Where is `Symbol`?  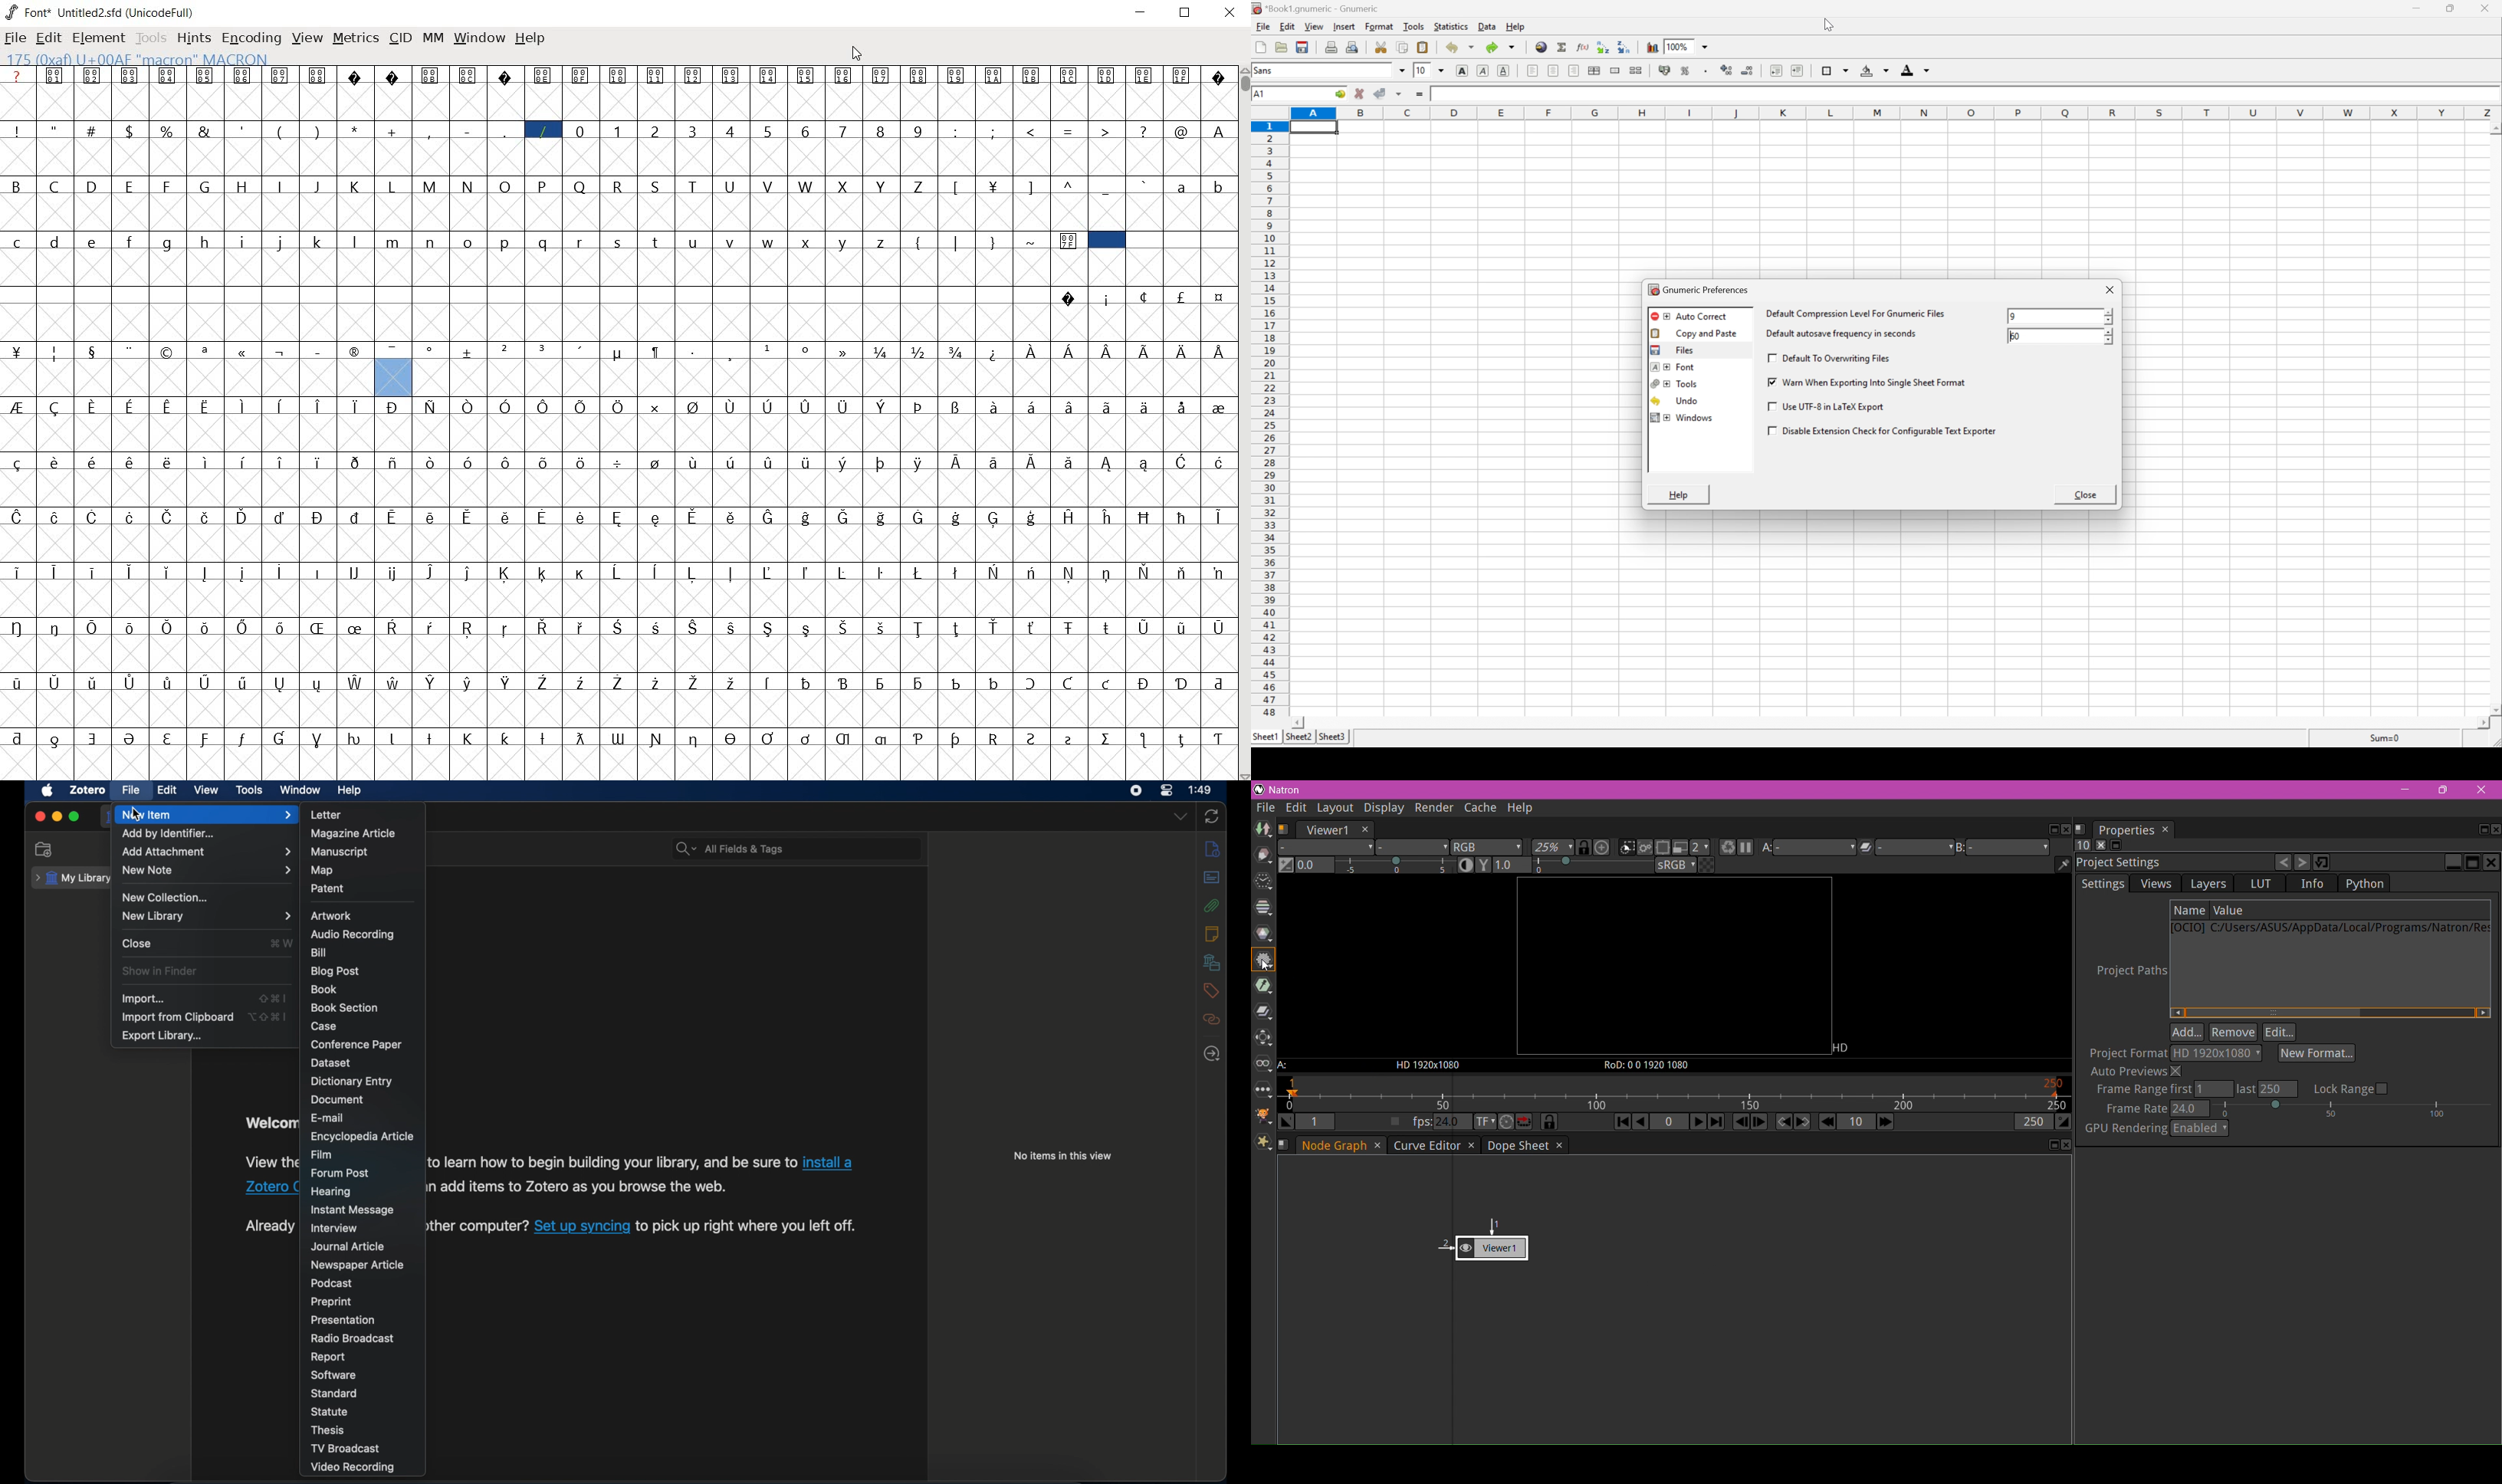
Symbol is located at coordinates (1105, 738).